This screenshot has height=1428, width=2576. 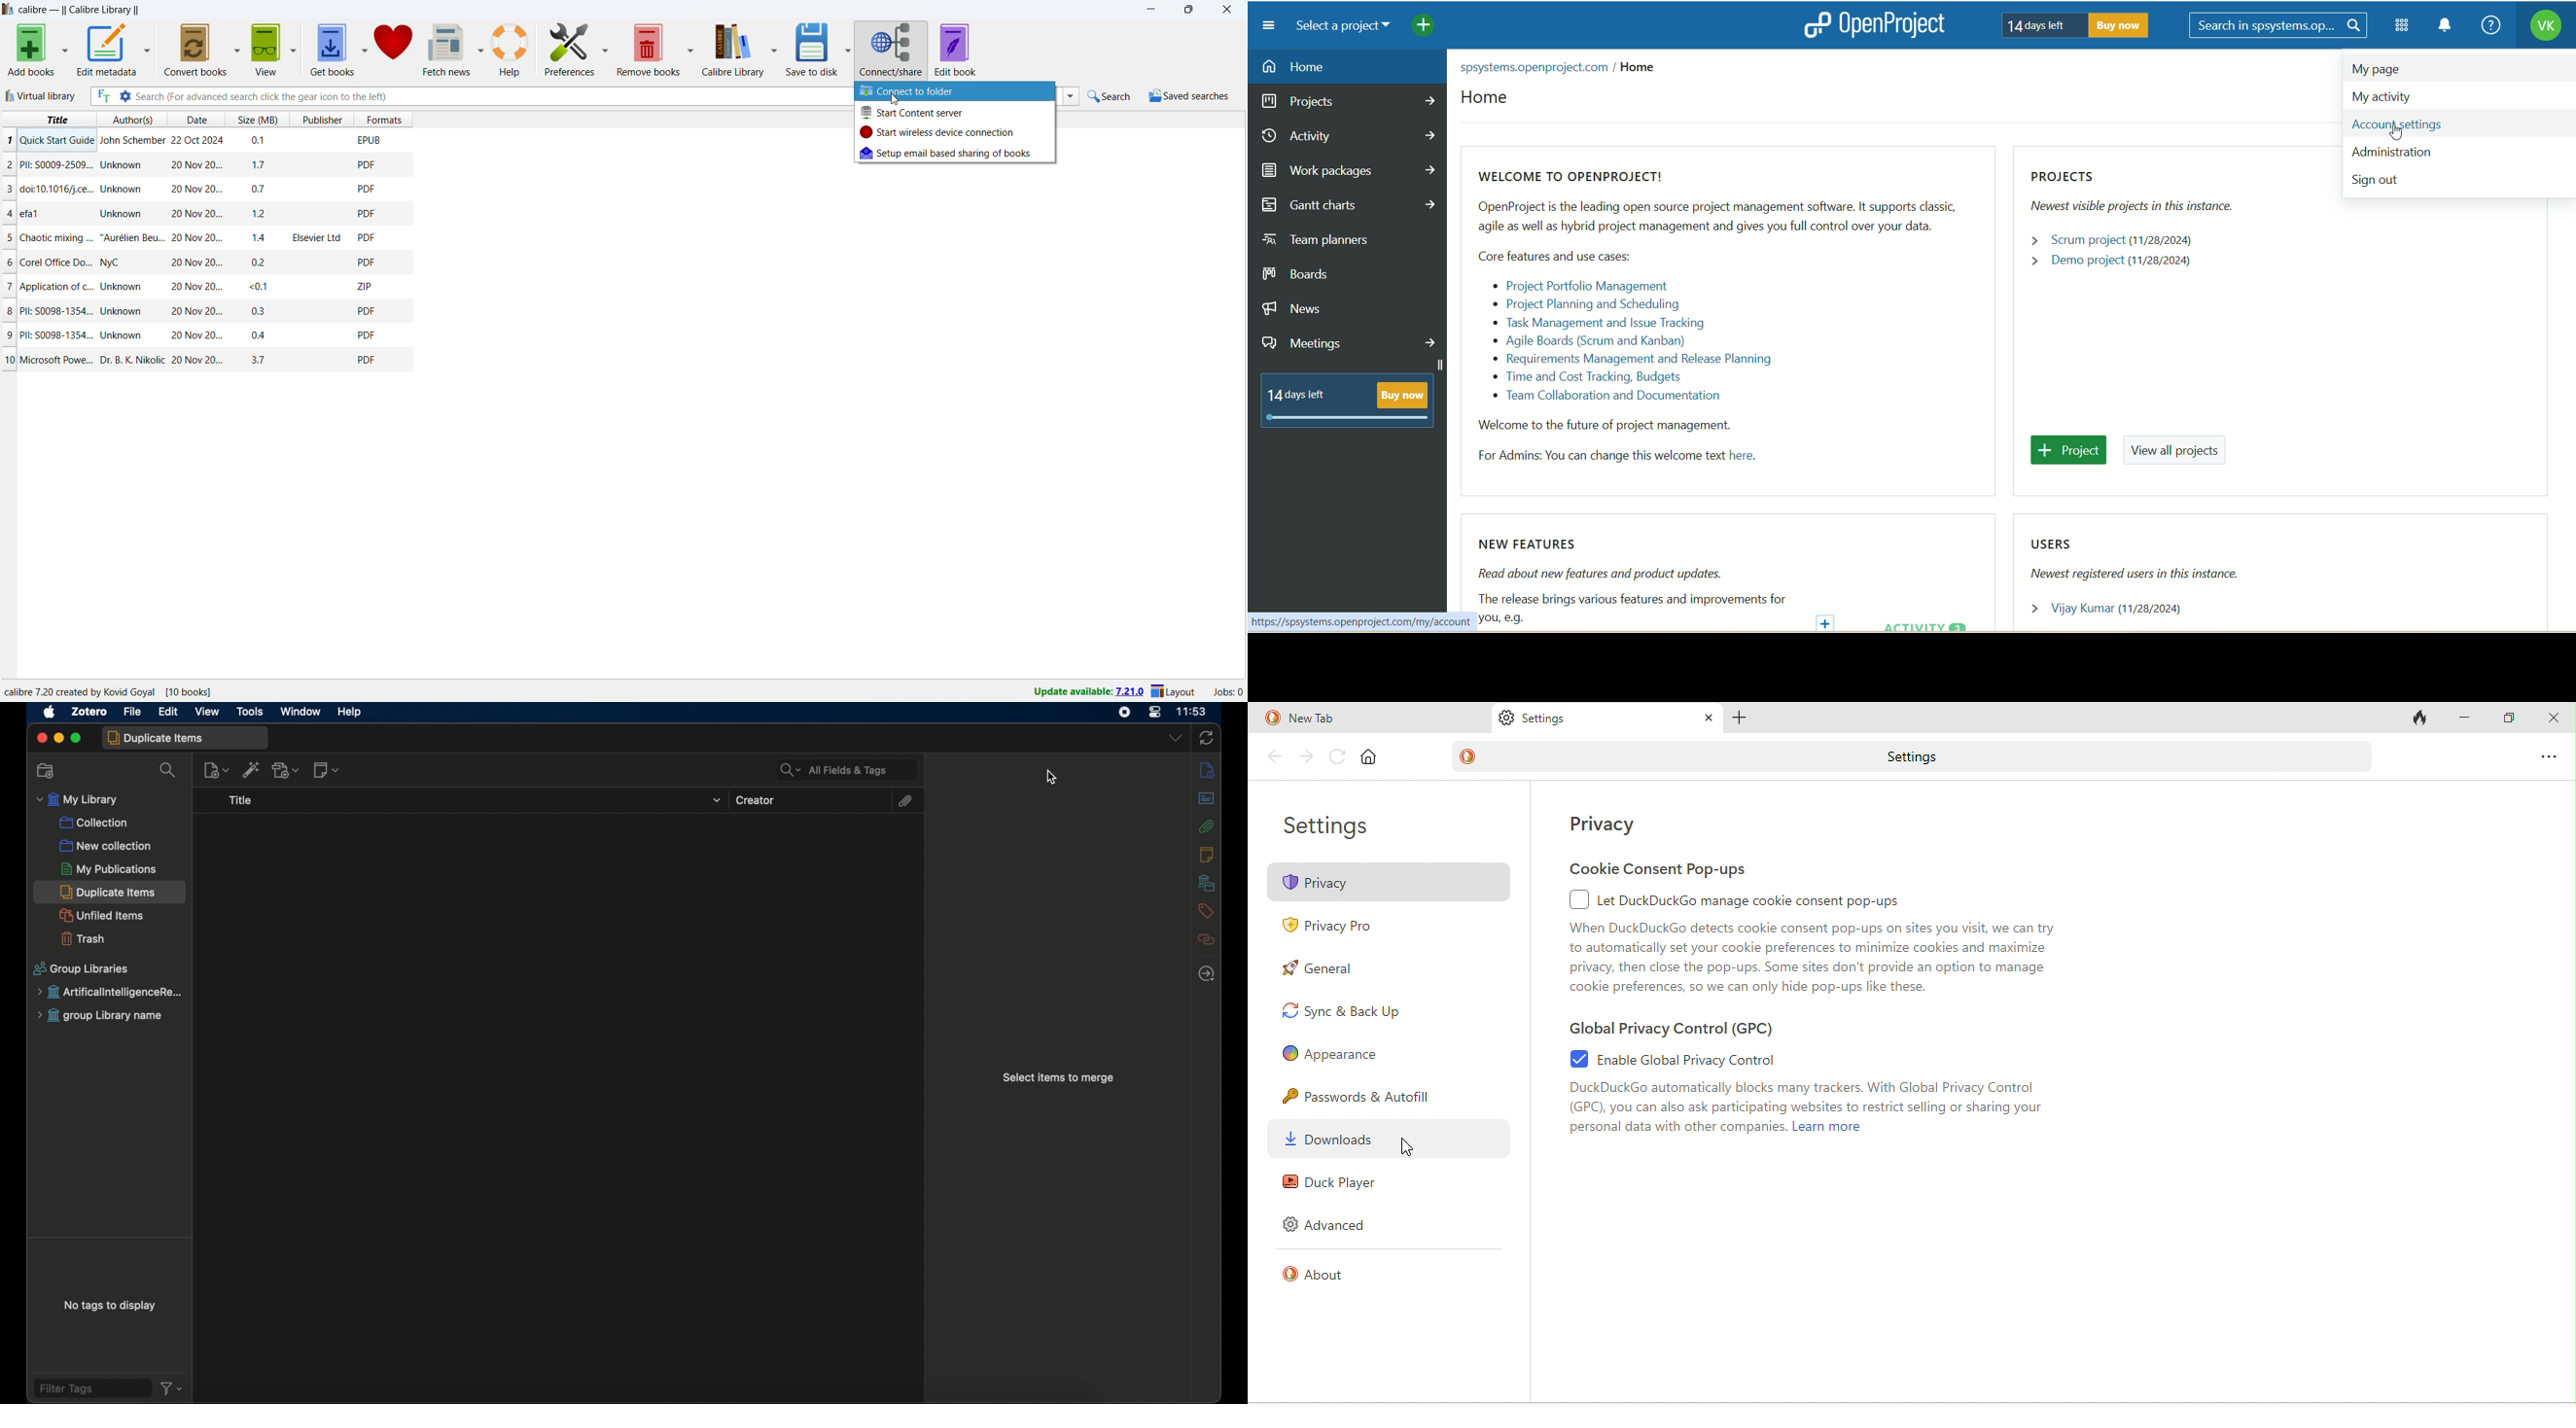 I want to click on edit, so click(x=170, y=712).